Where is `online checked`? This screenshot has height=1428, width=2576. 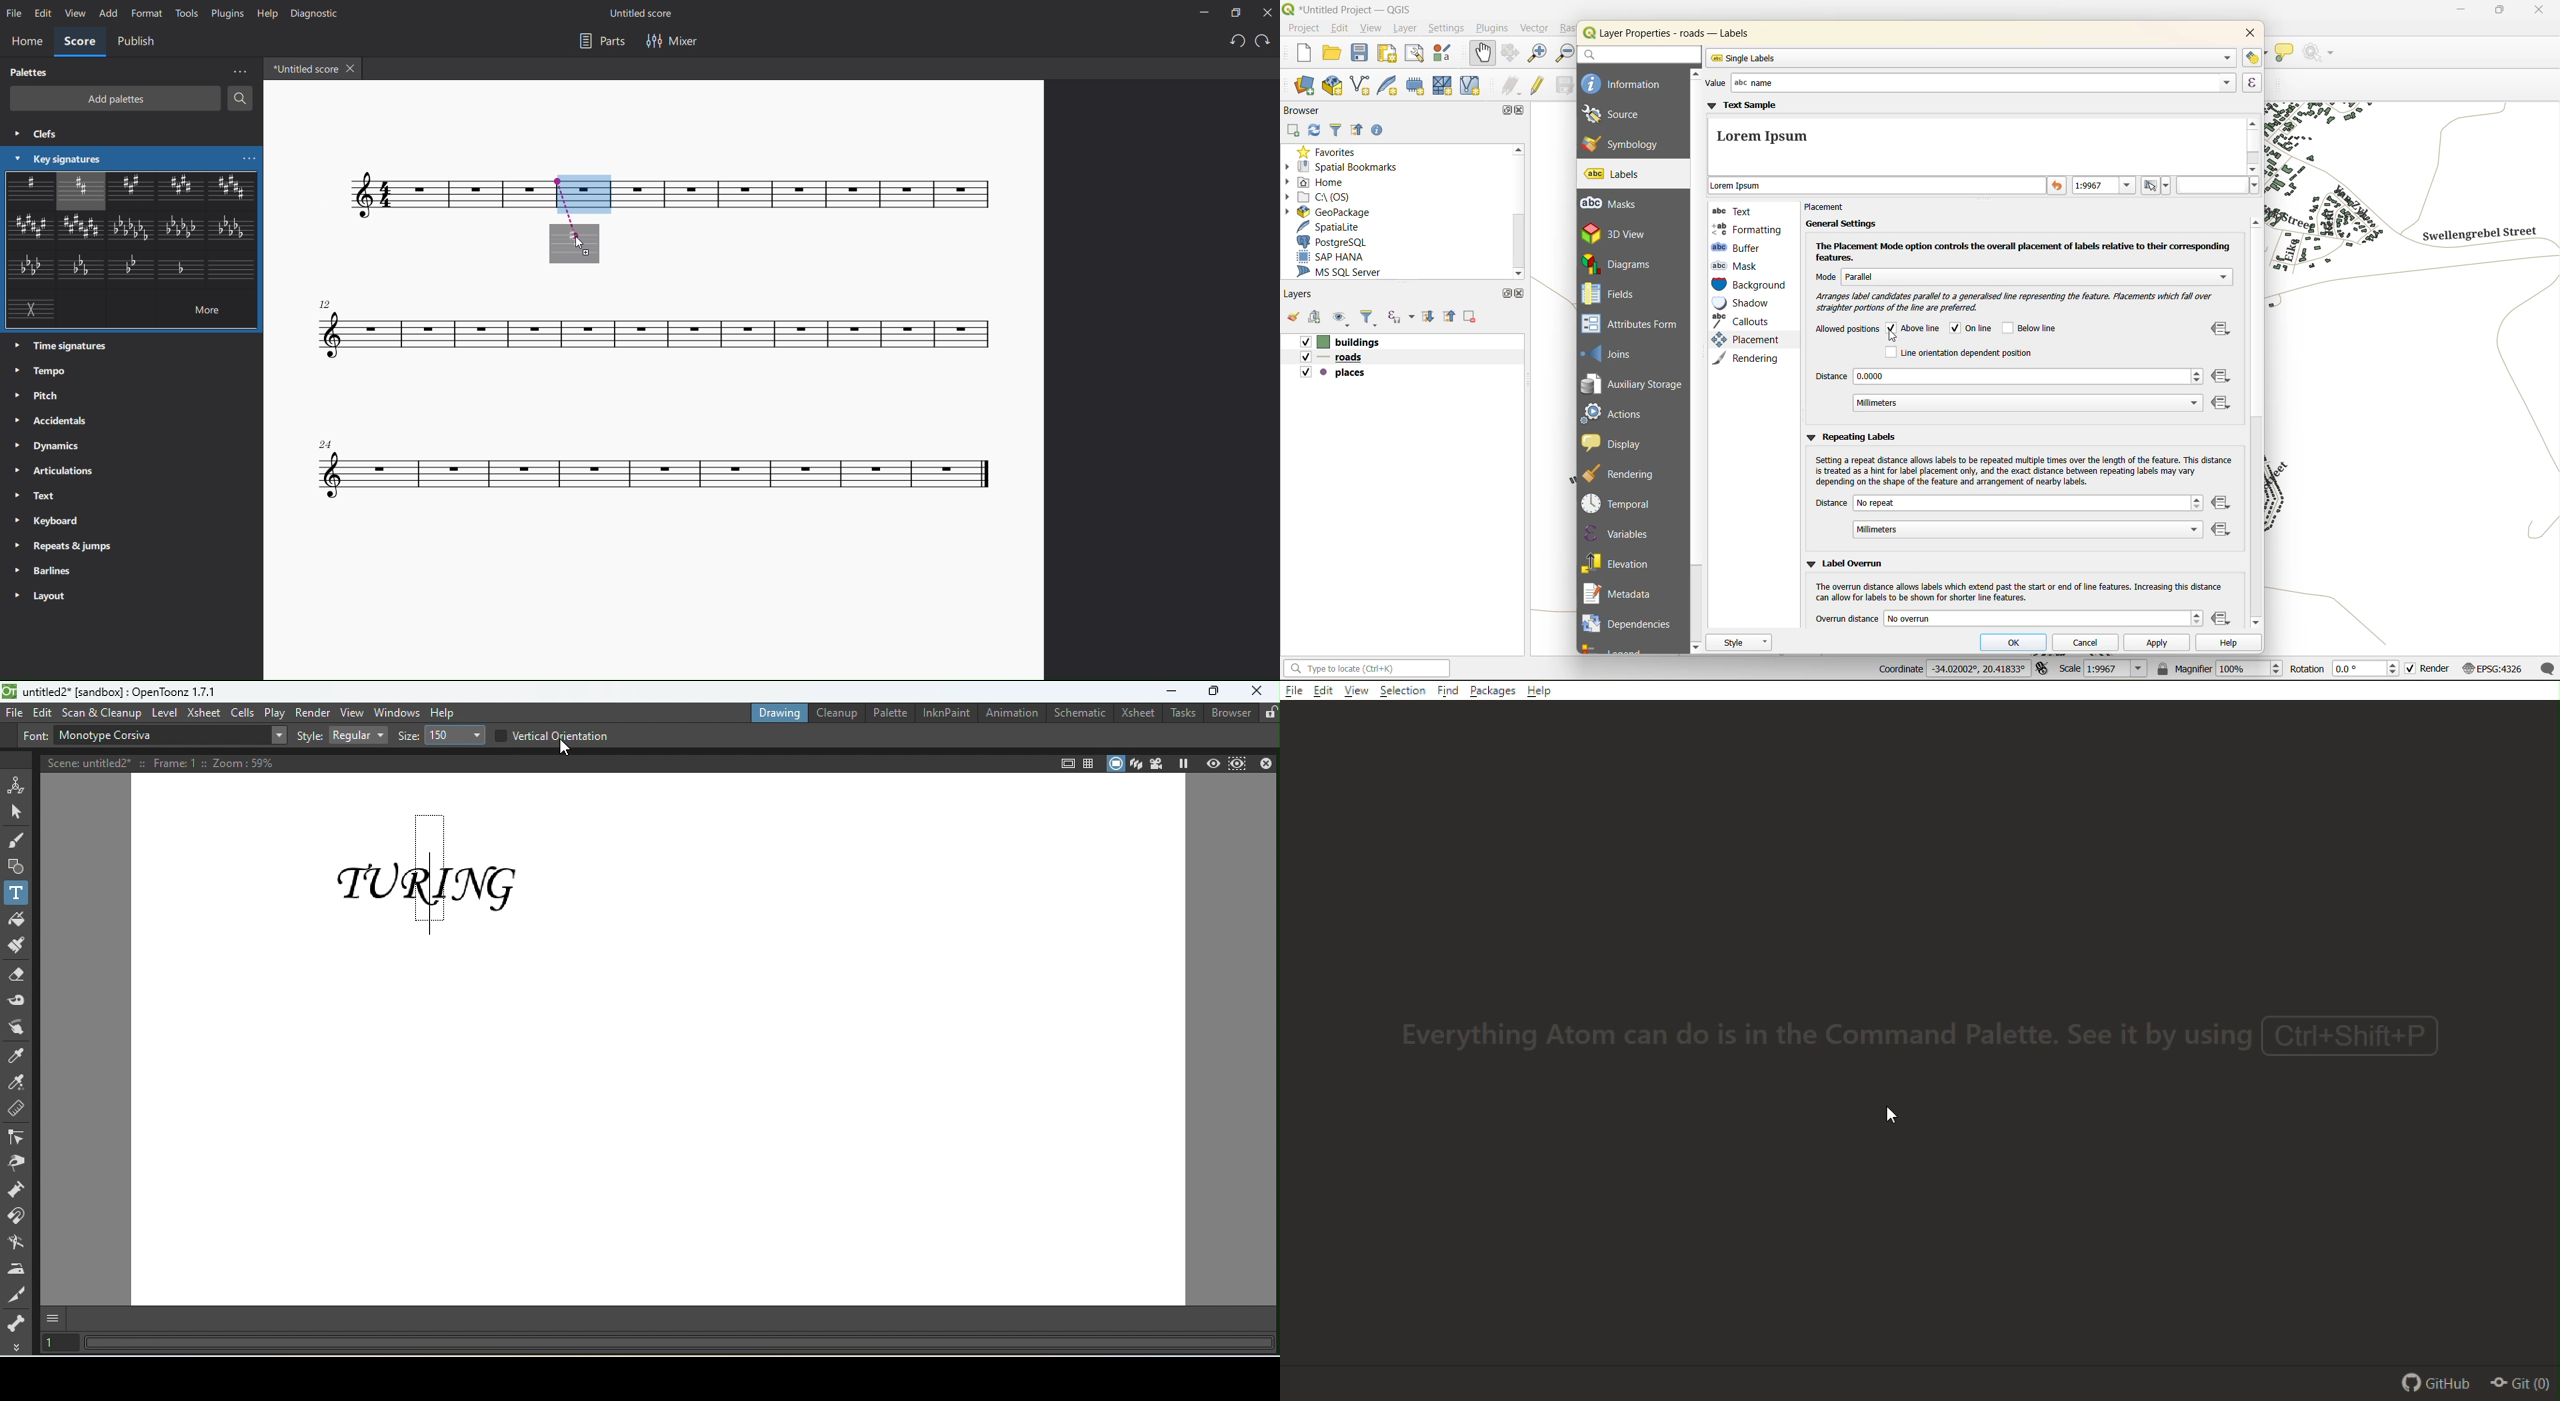 online checked is located at coordinates (1976, 328).